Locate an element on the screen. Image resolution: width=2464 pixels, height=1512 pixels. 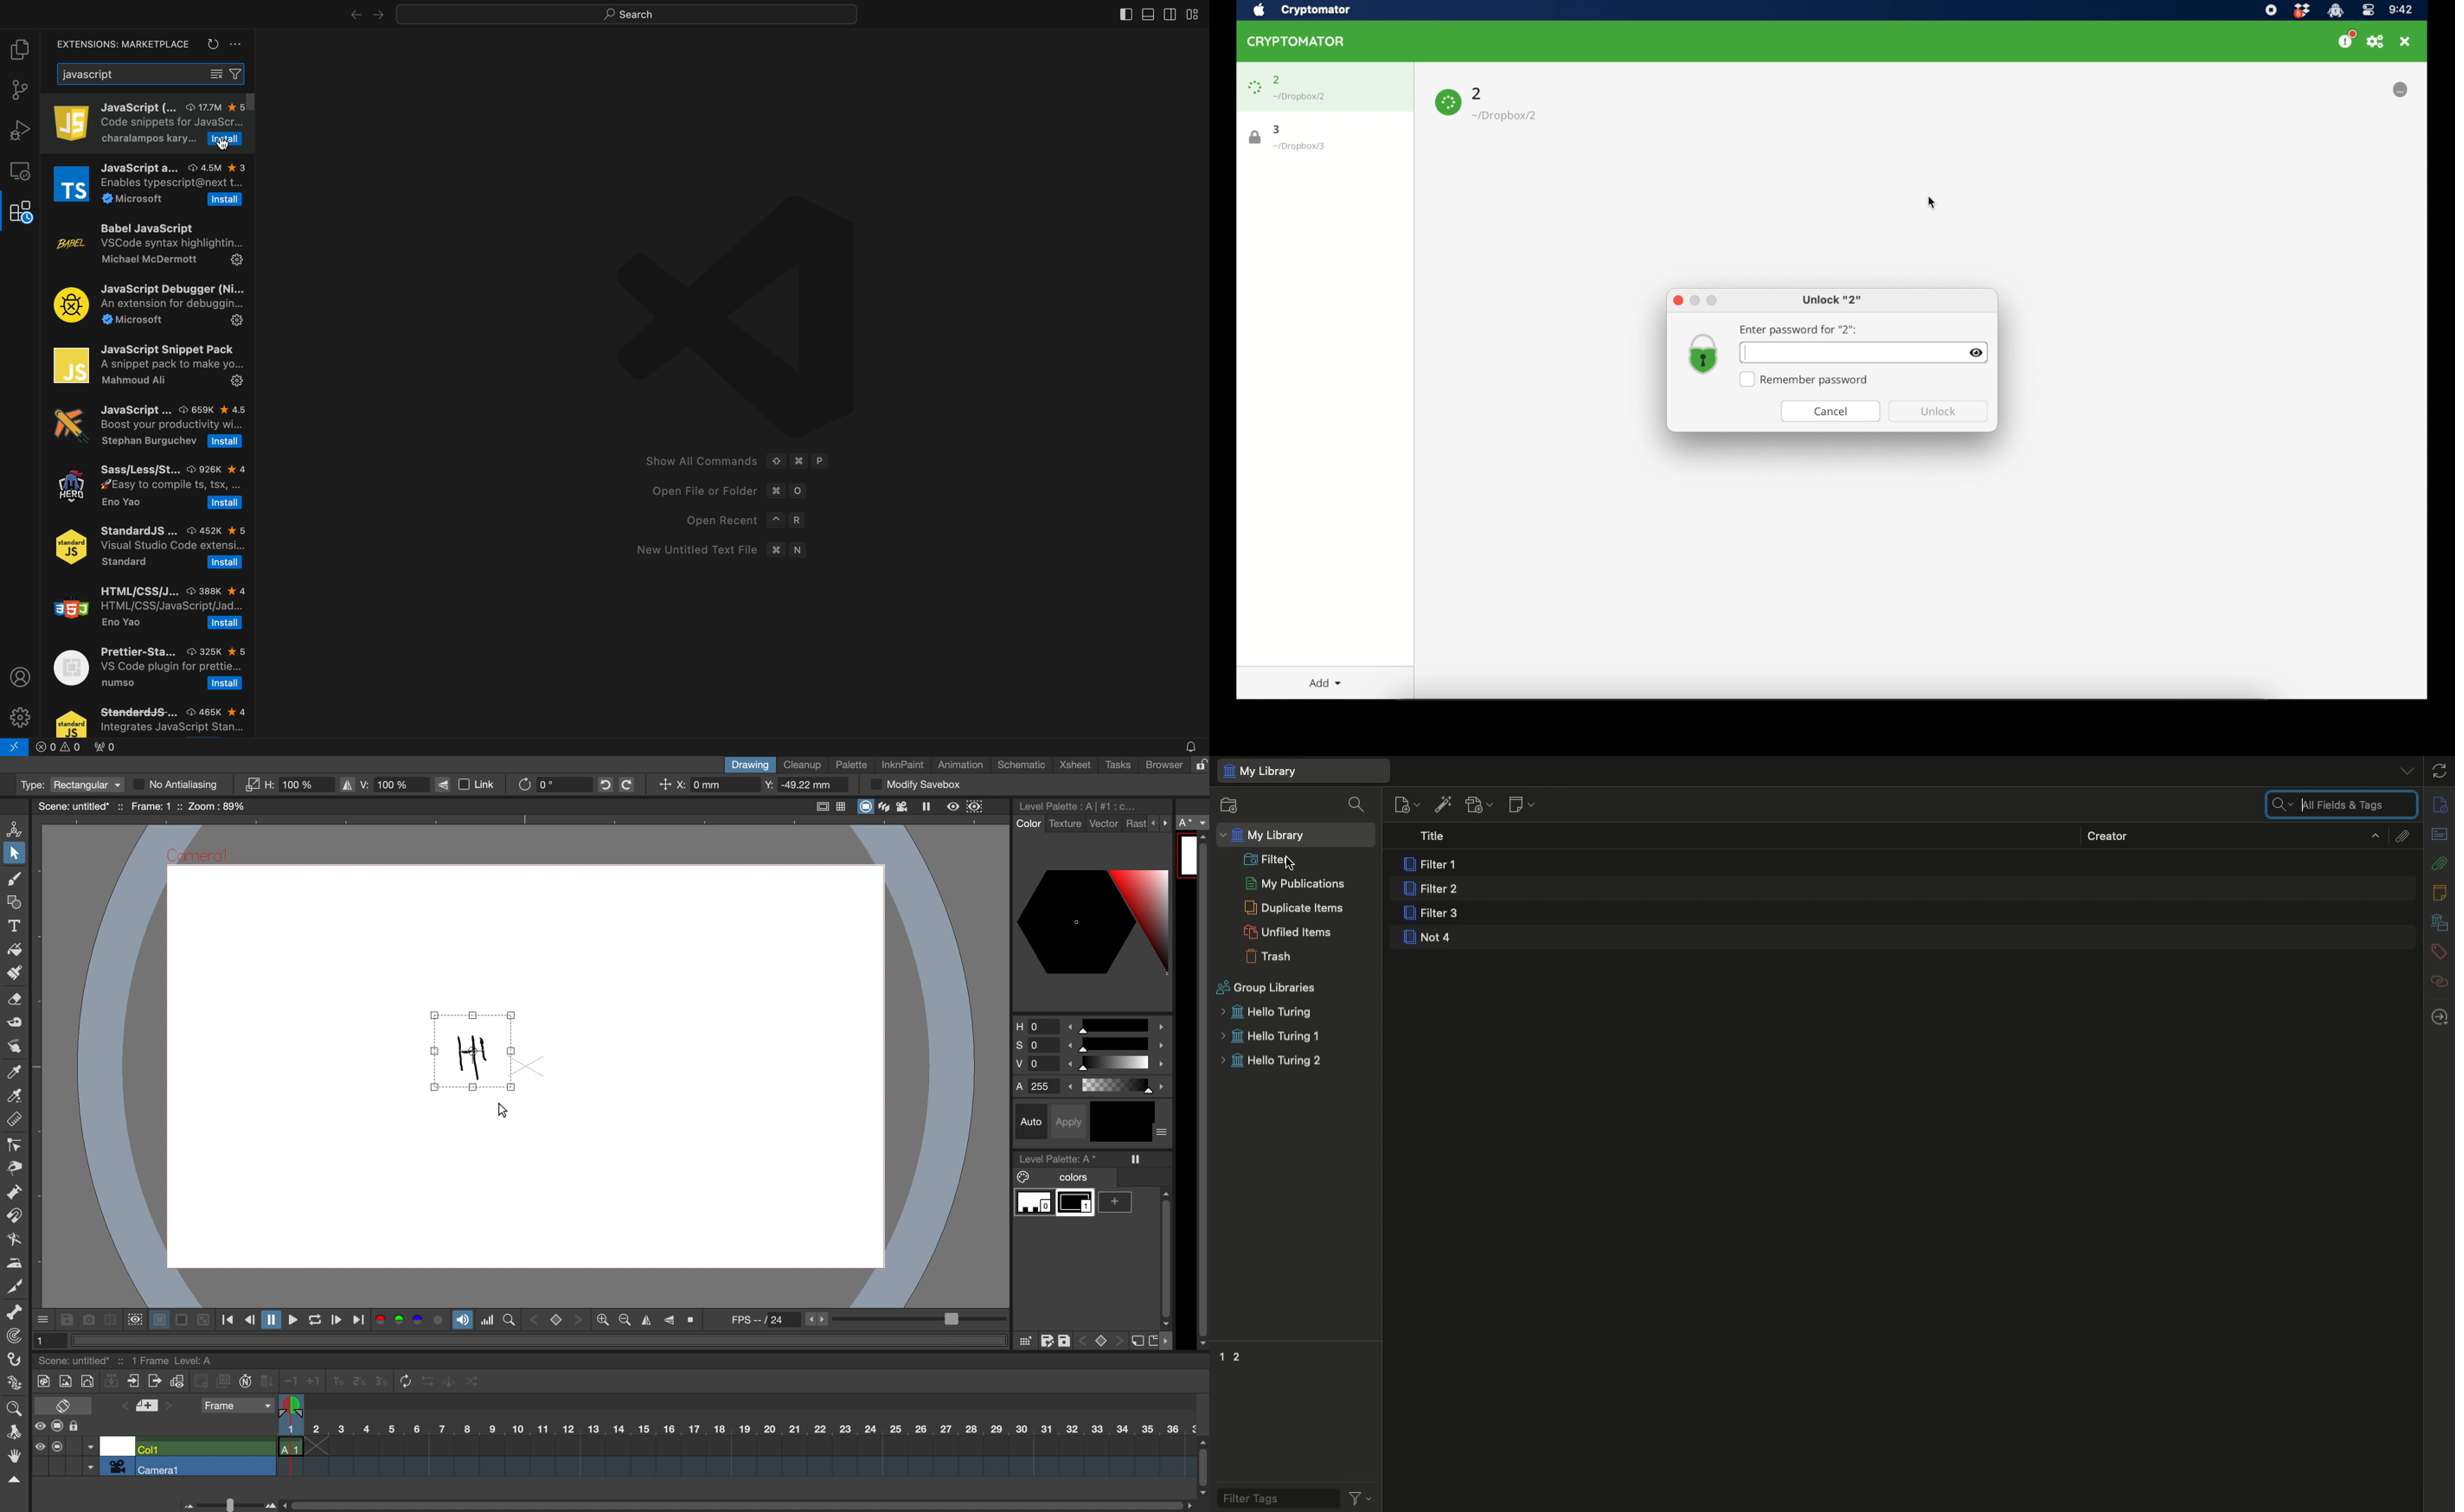
List all tabs is located at coordinates (2401, 770).